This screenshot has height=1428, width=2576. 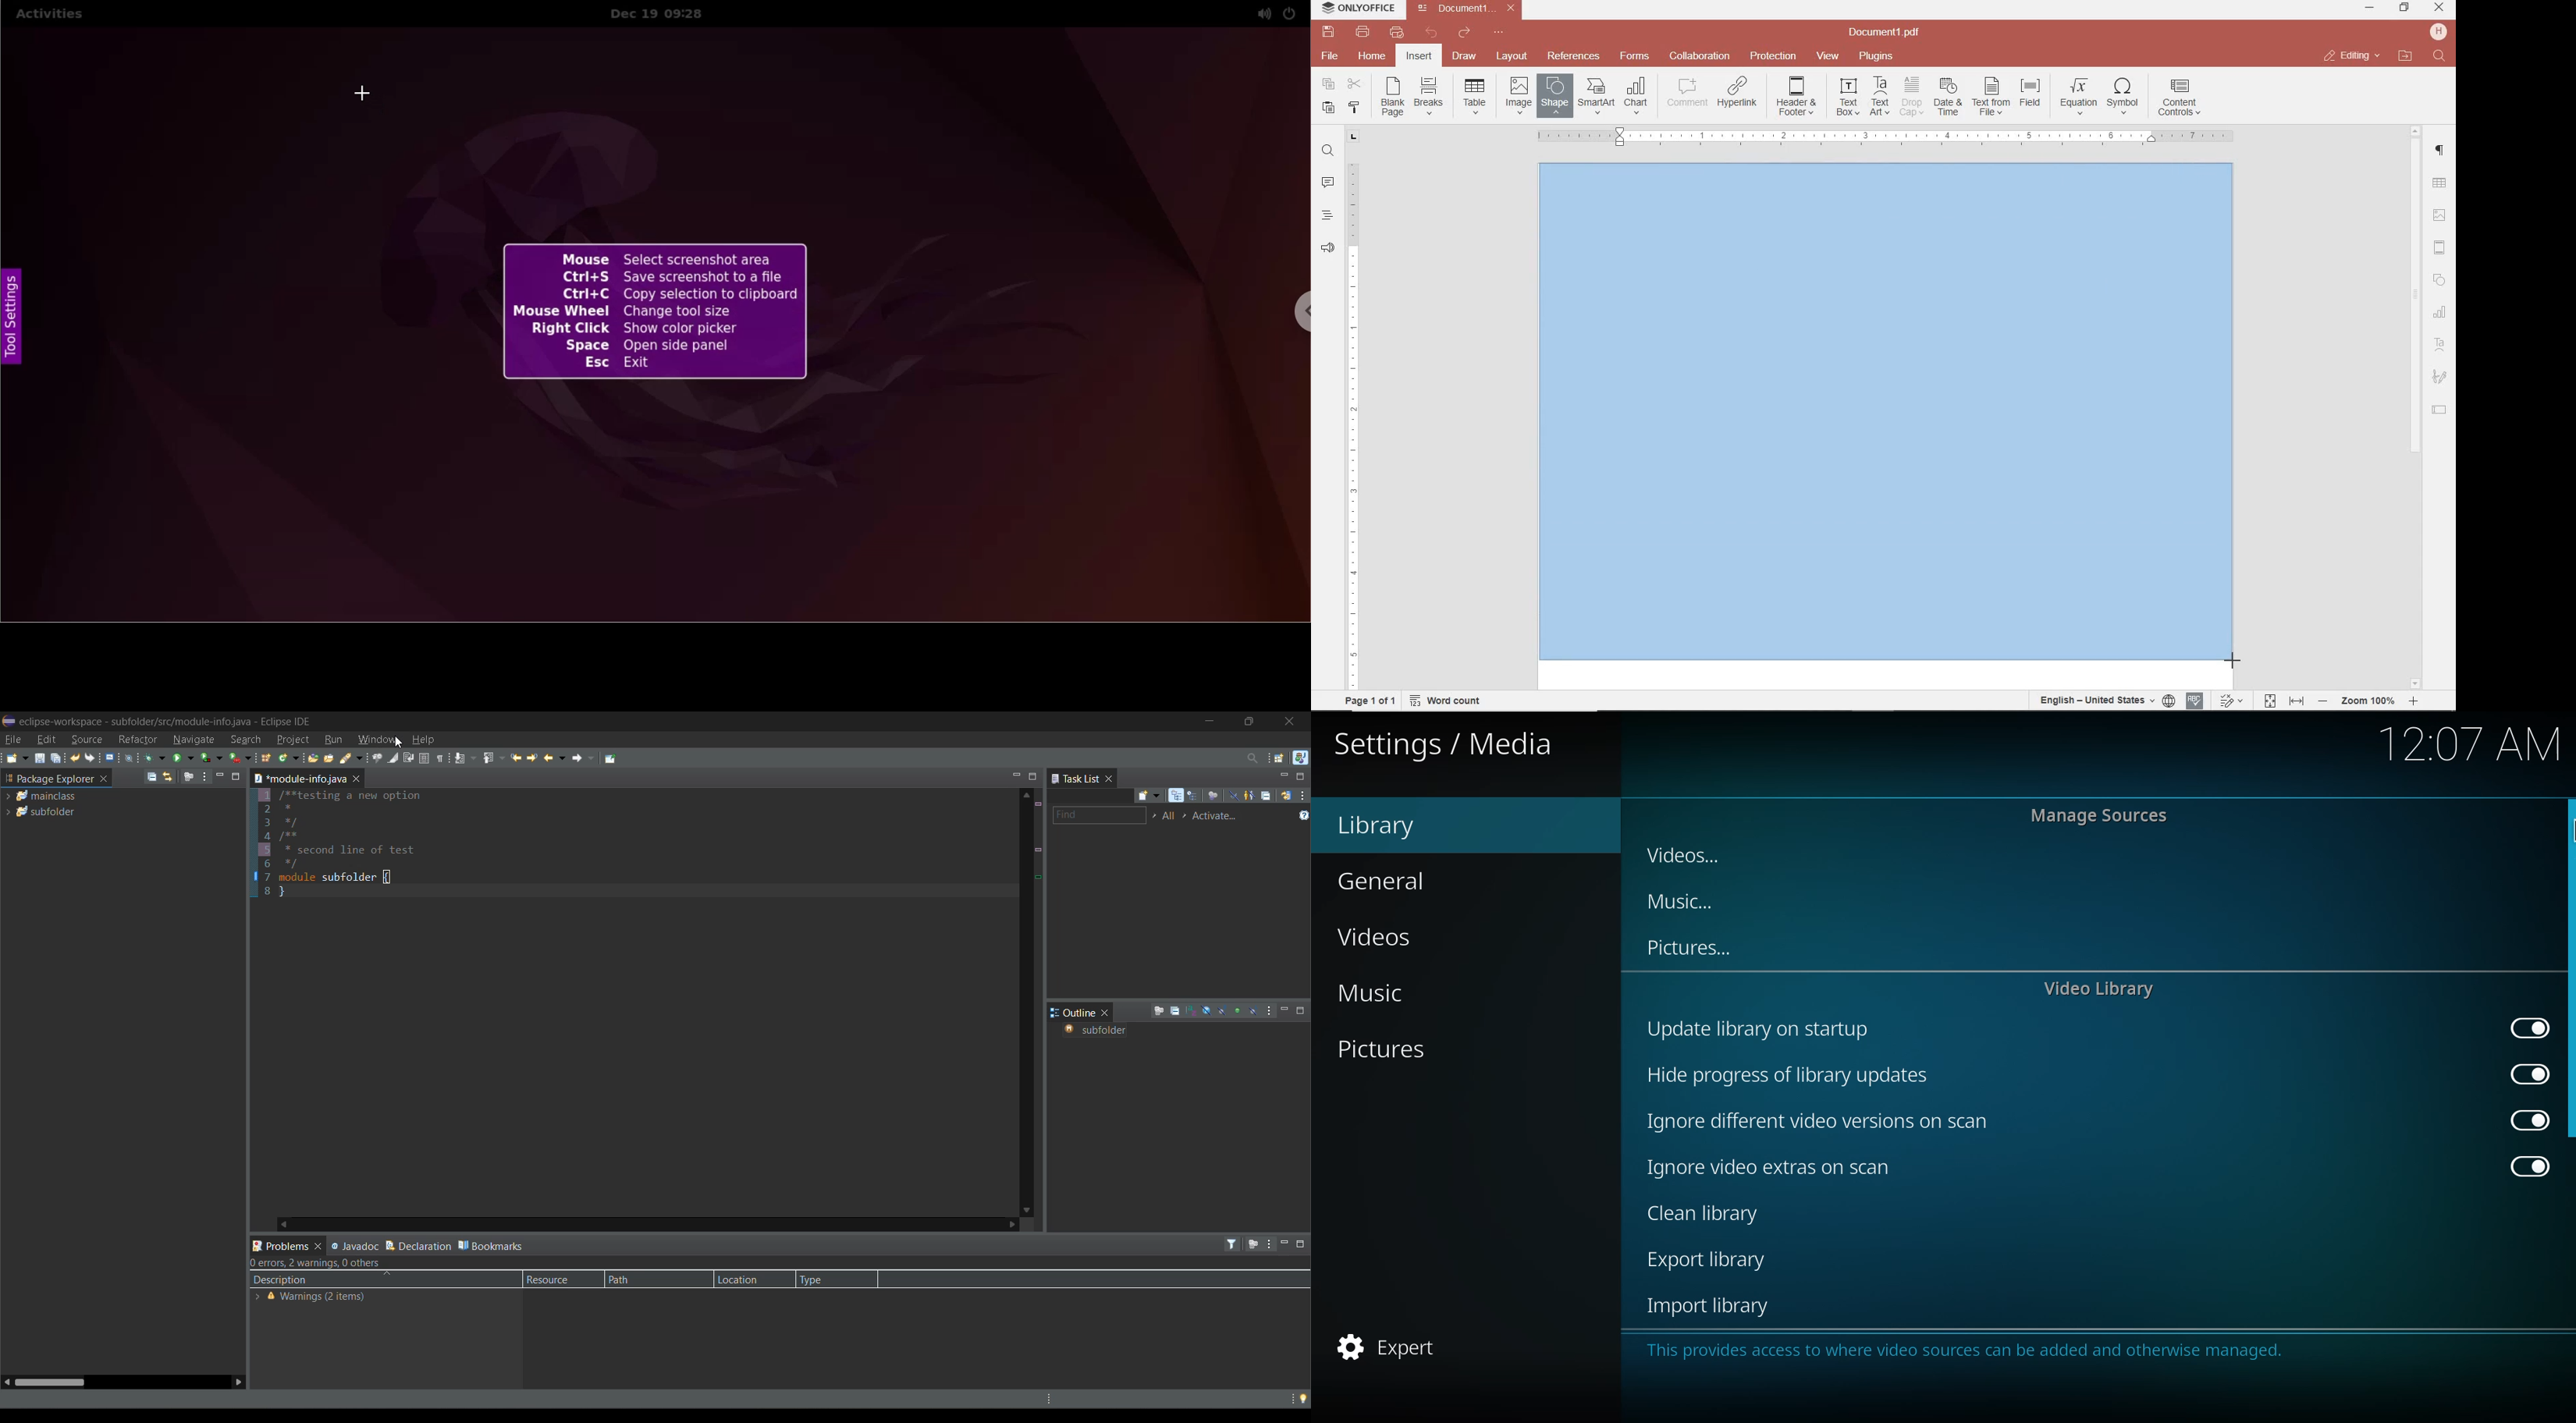 What do you see at coordinates (1377, 939) in the screenshot?
I see `videos` at bounding box center [1377, 939].